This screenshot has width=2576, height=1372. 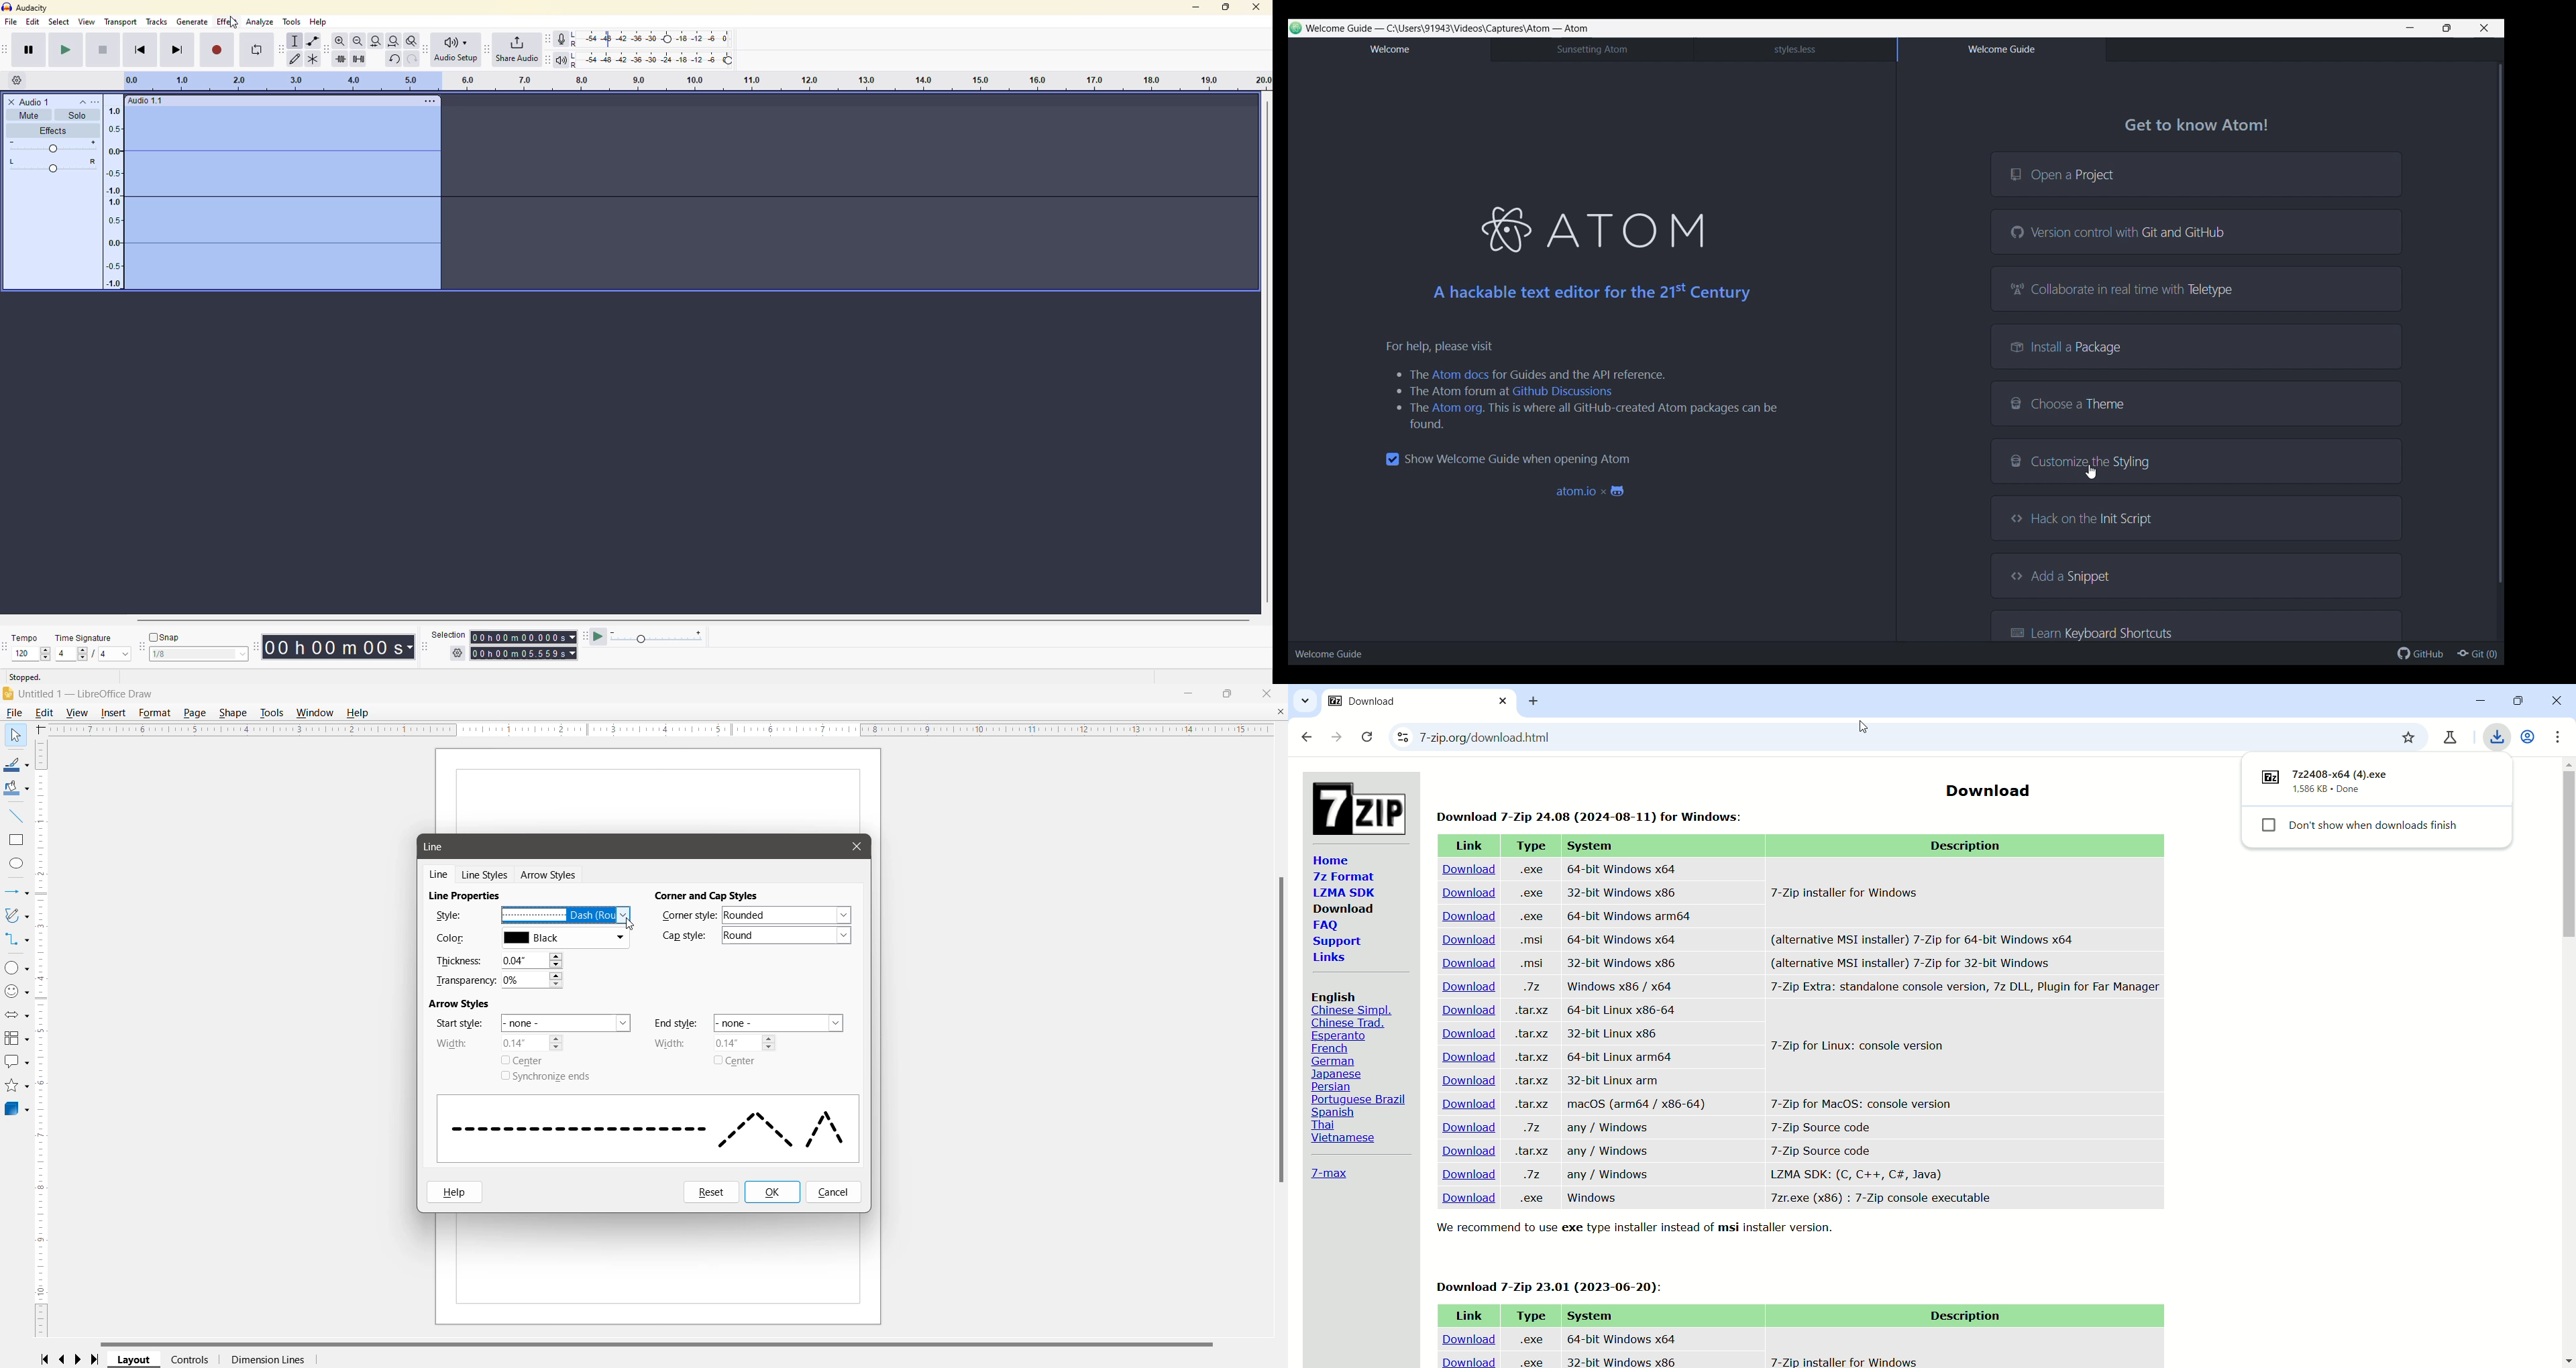 What do you see at coordinates (779, 1023) in the screenshot?
I see `Set the end style` at bounding box center [779, 1023].